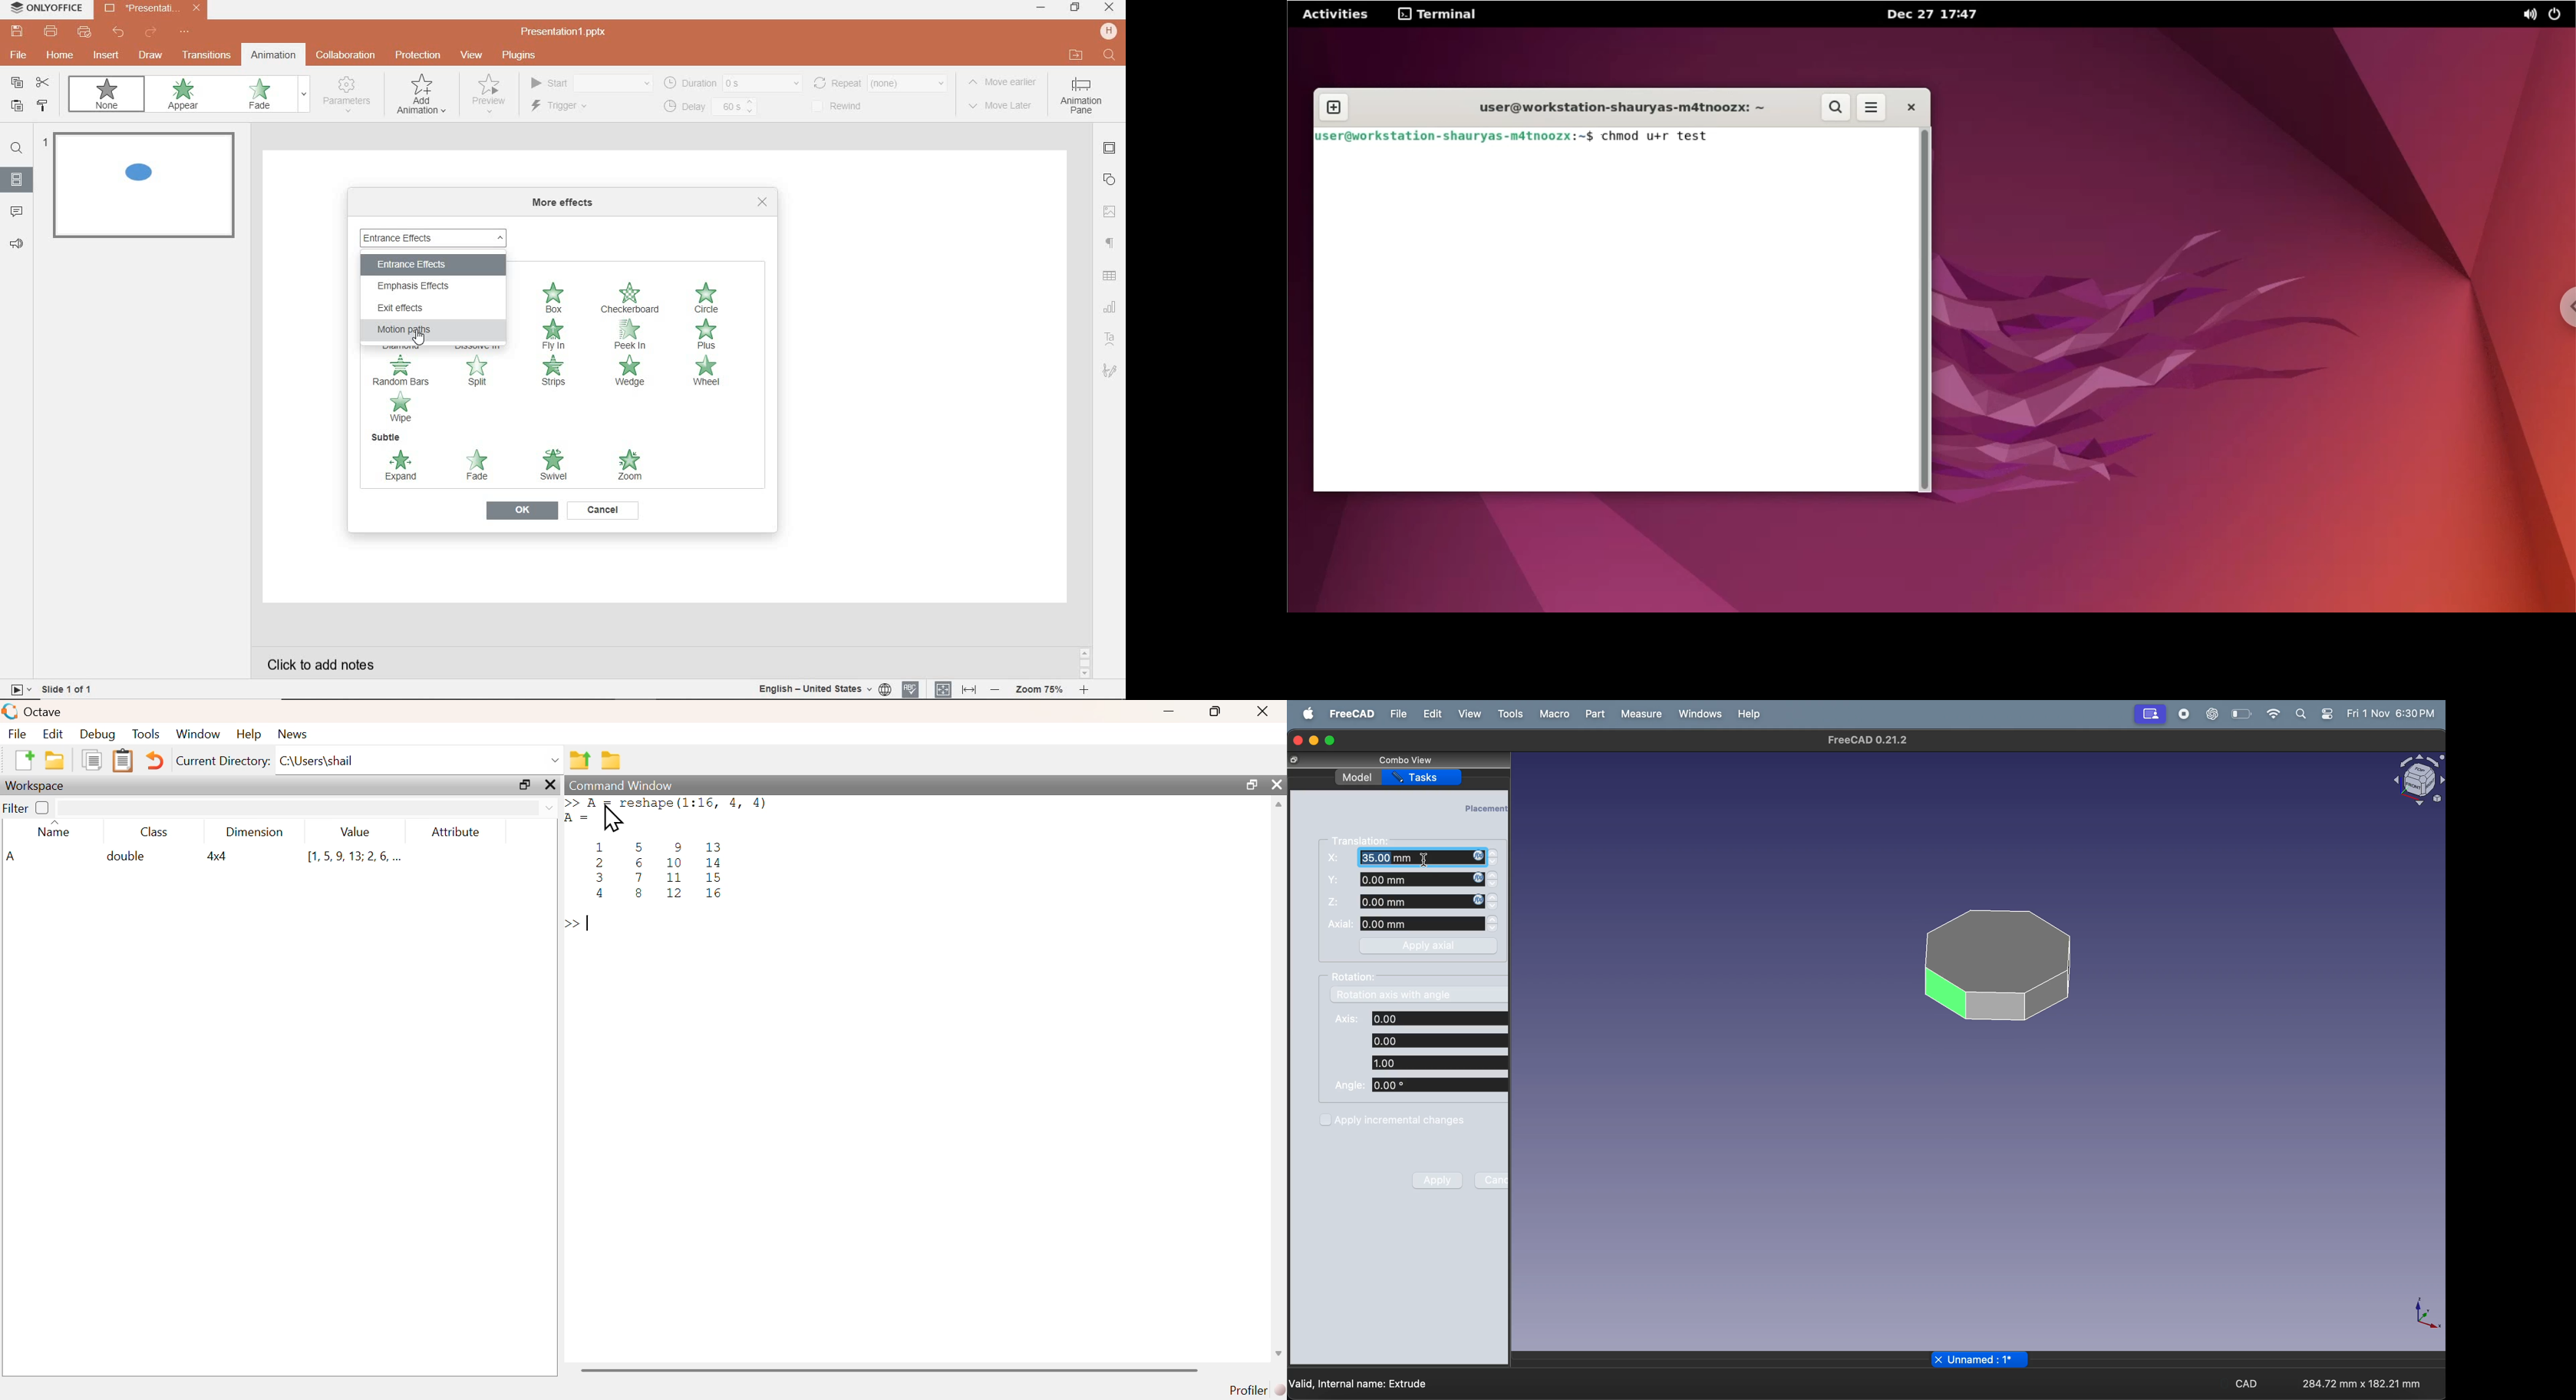 This screenshot has width=2576, height=1400. I want to click on CHECKERBOARD, so click(631, 299).